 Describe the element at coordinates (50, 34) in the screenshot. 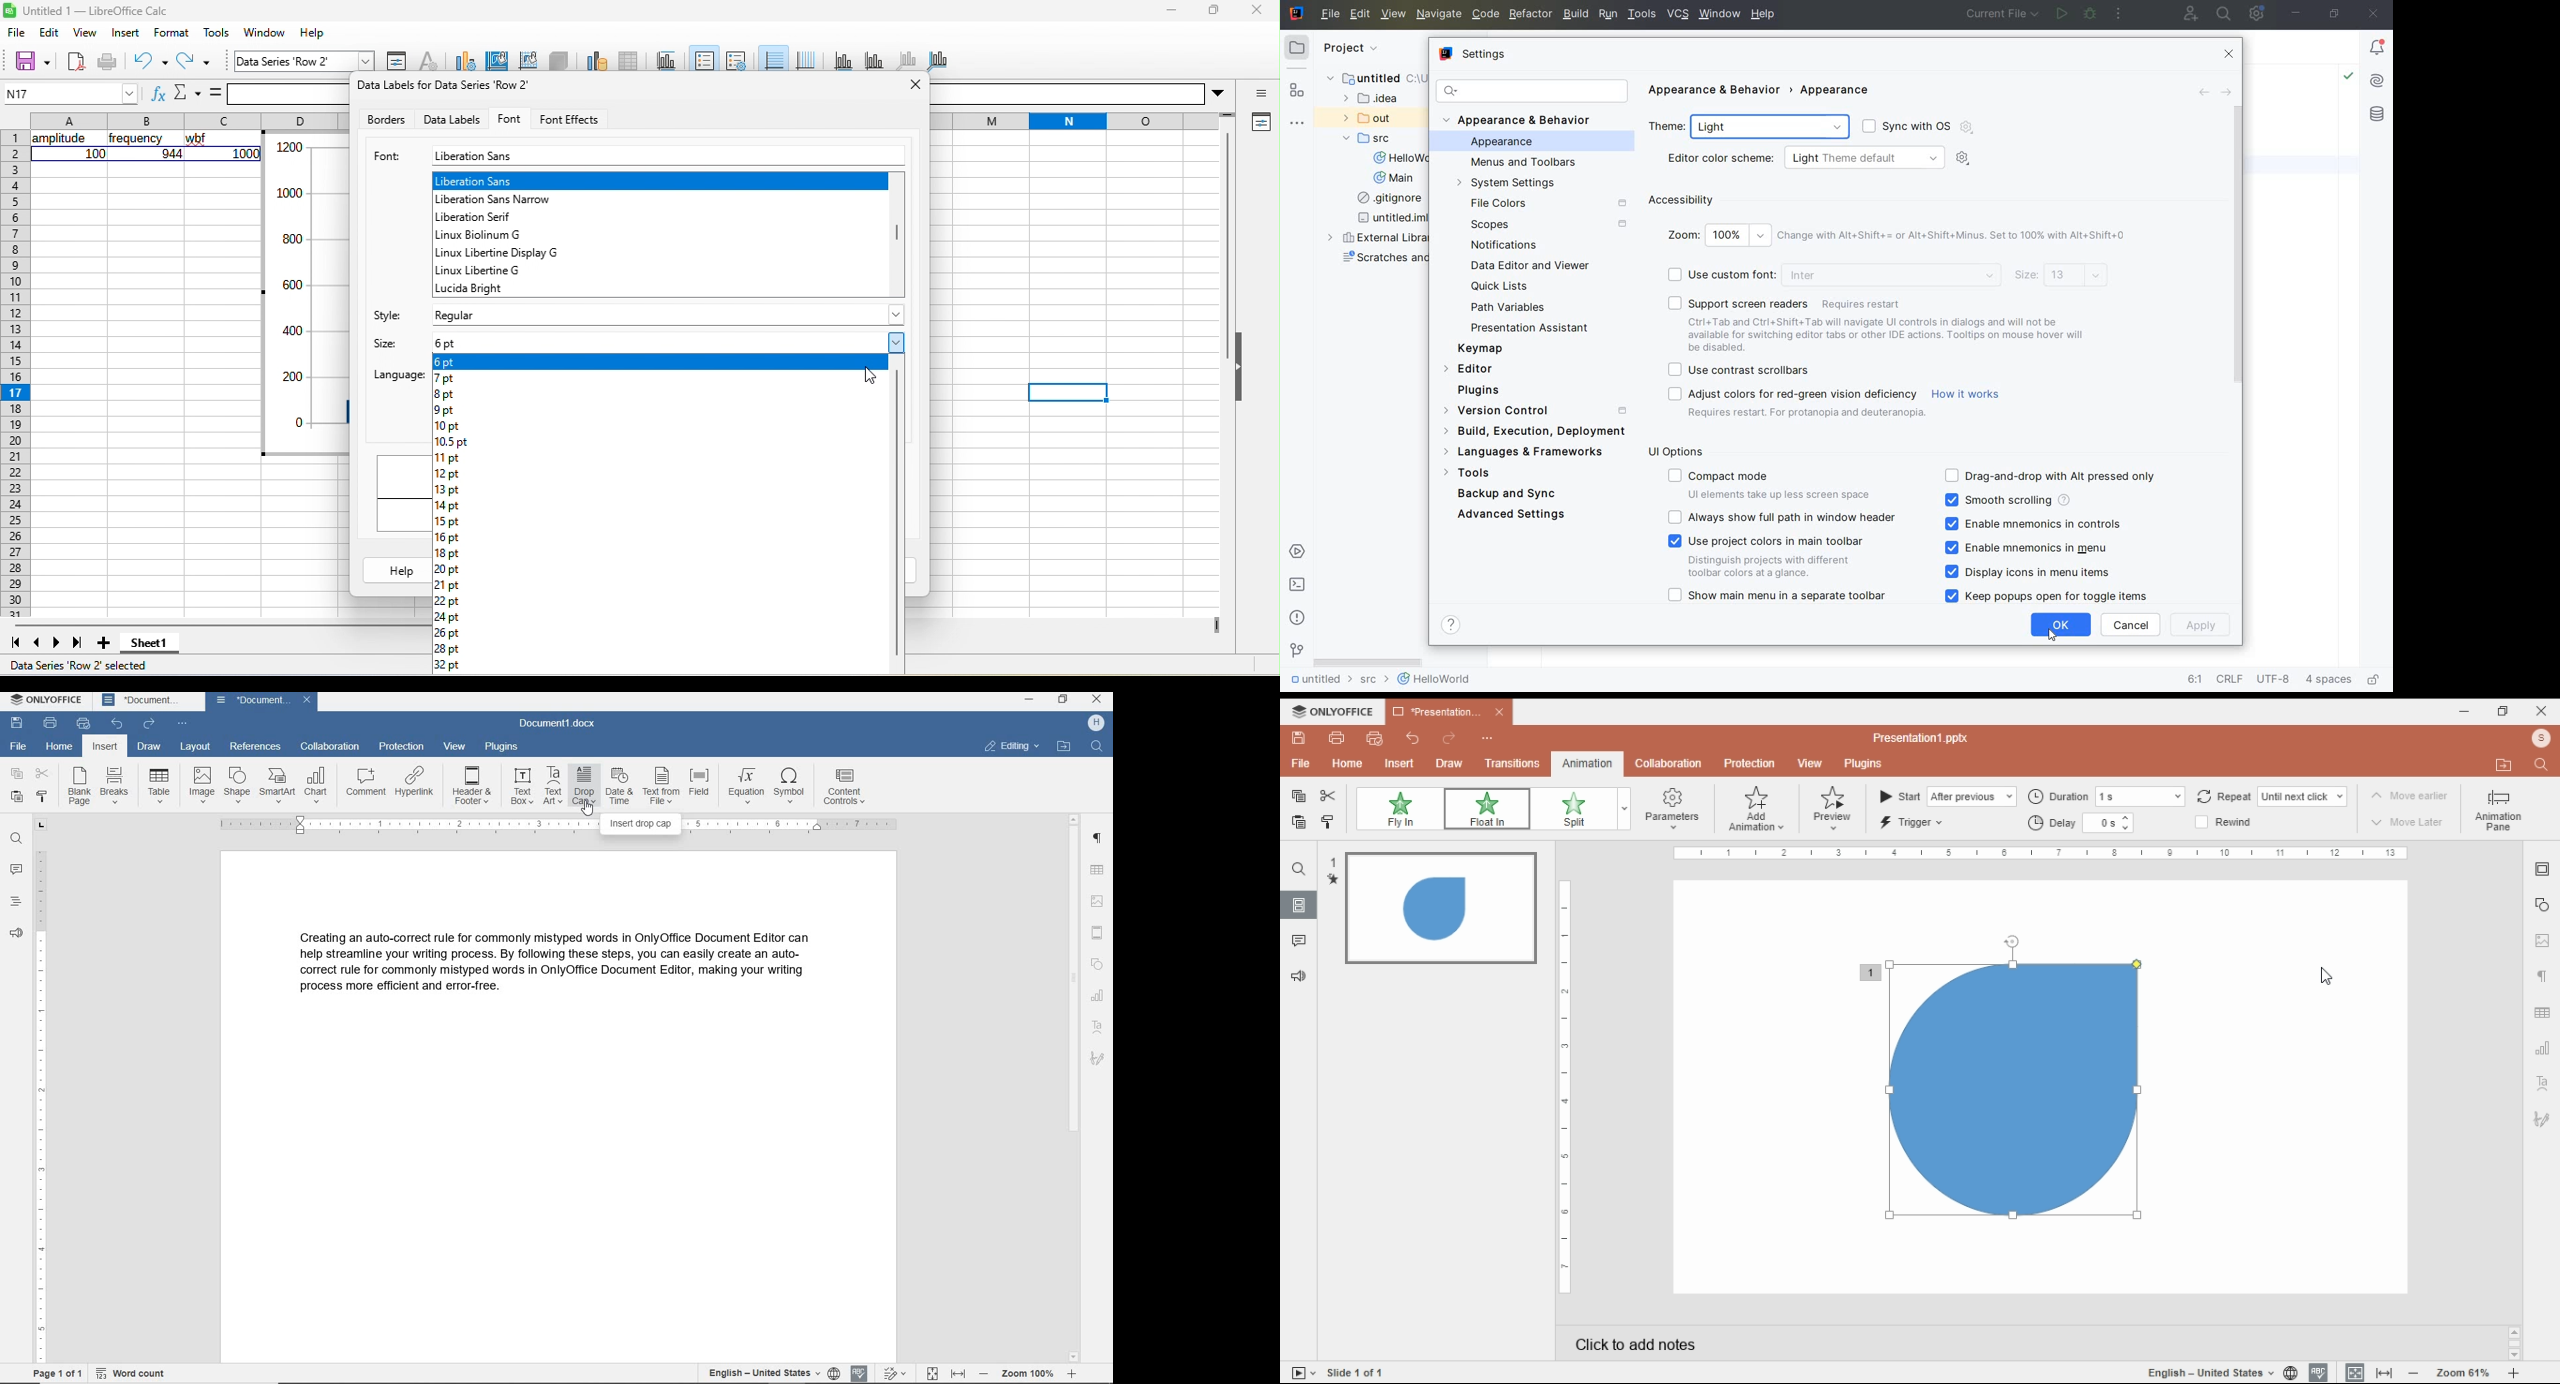

I see `edit` at that location.